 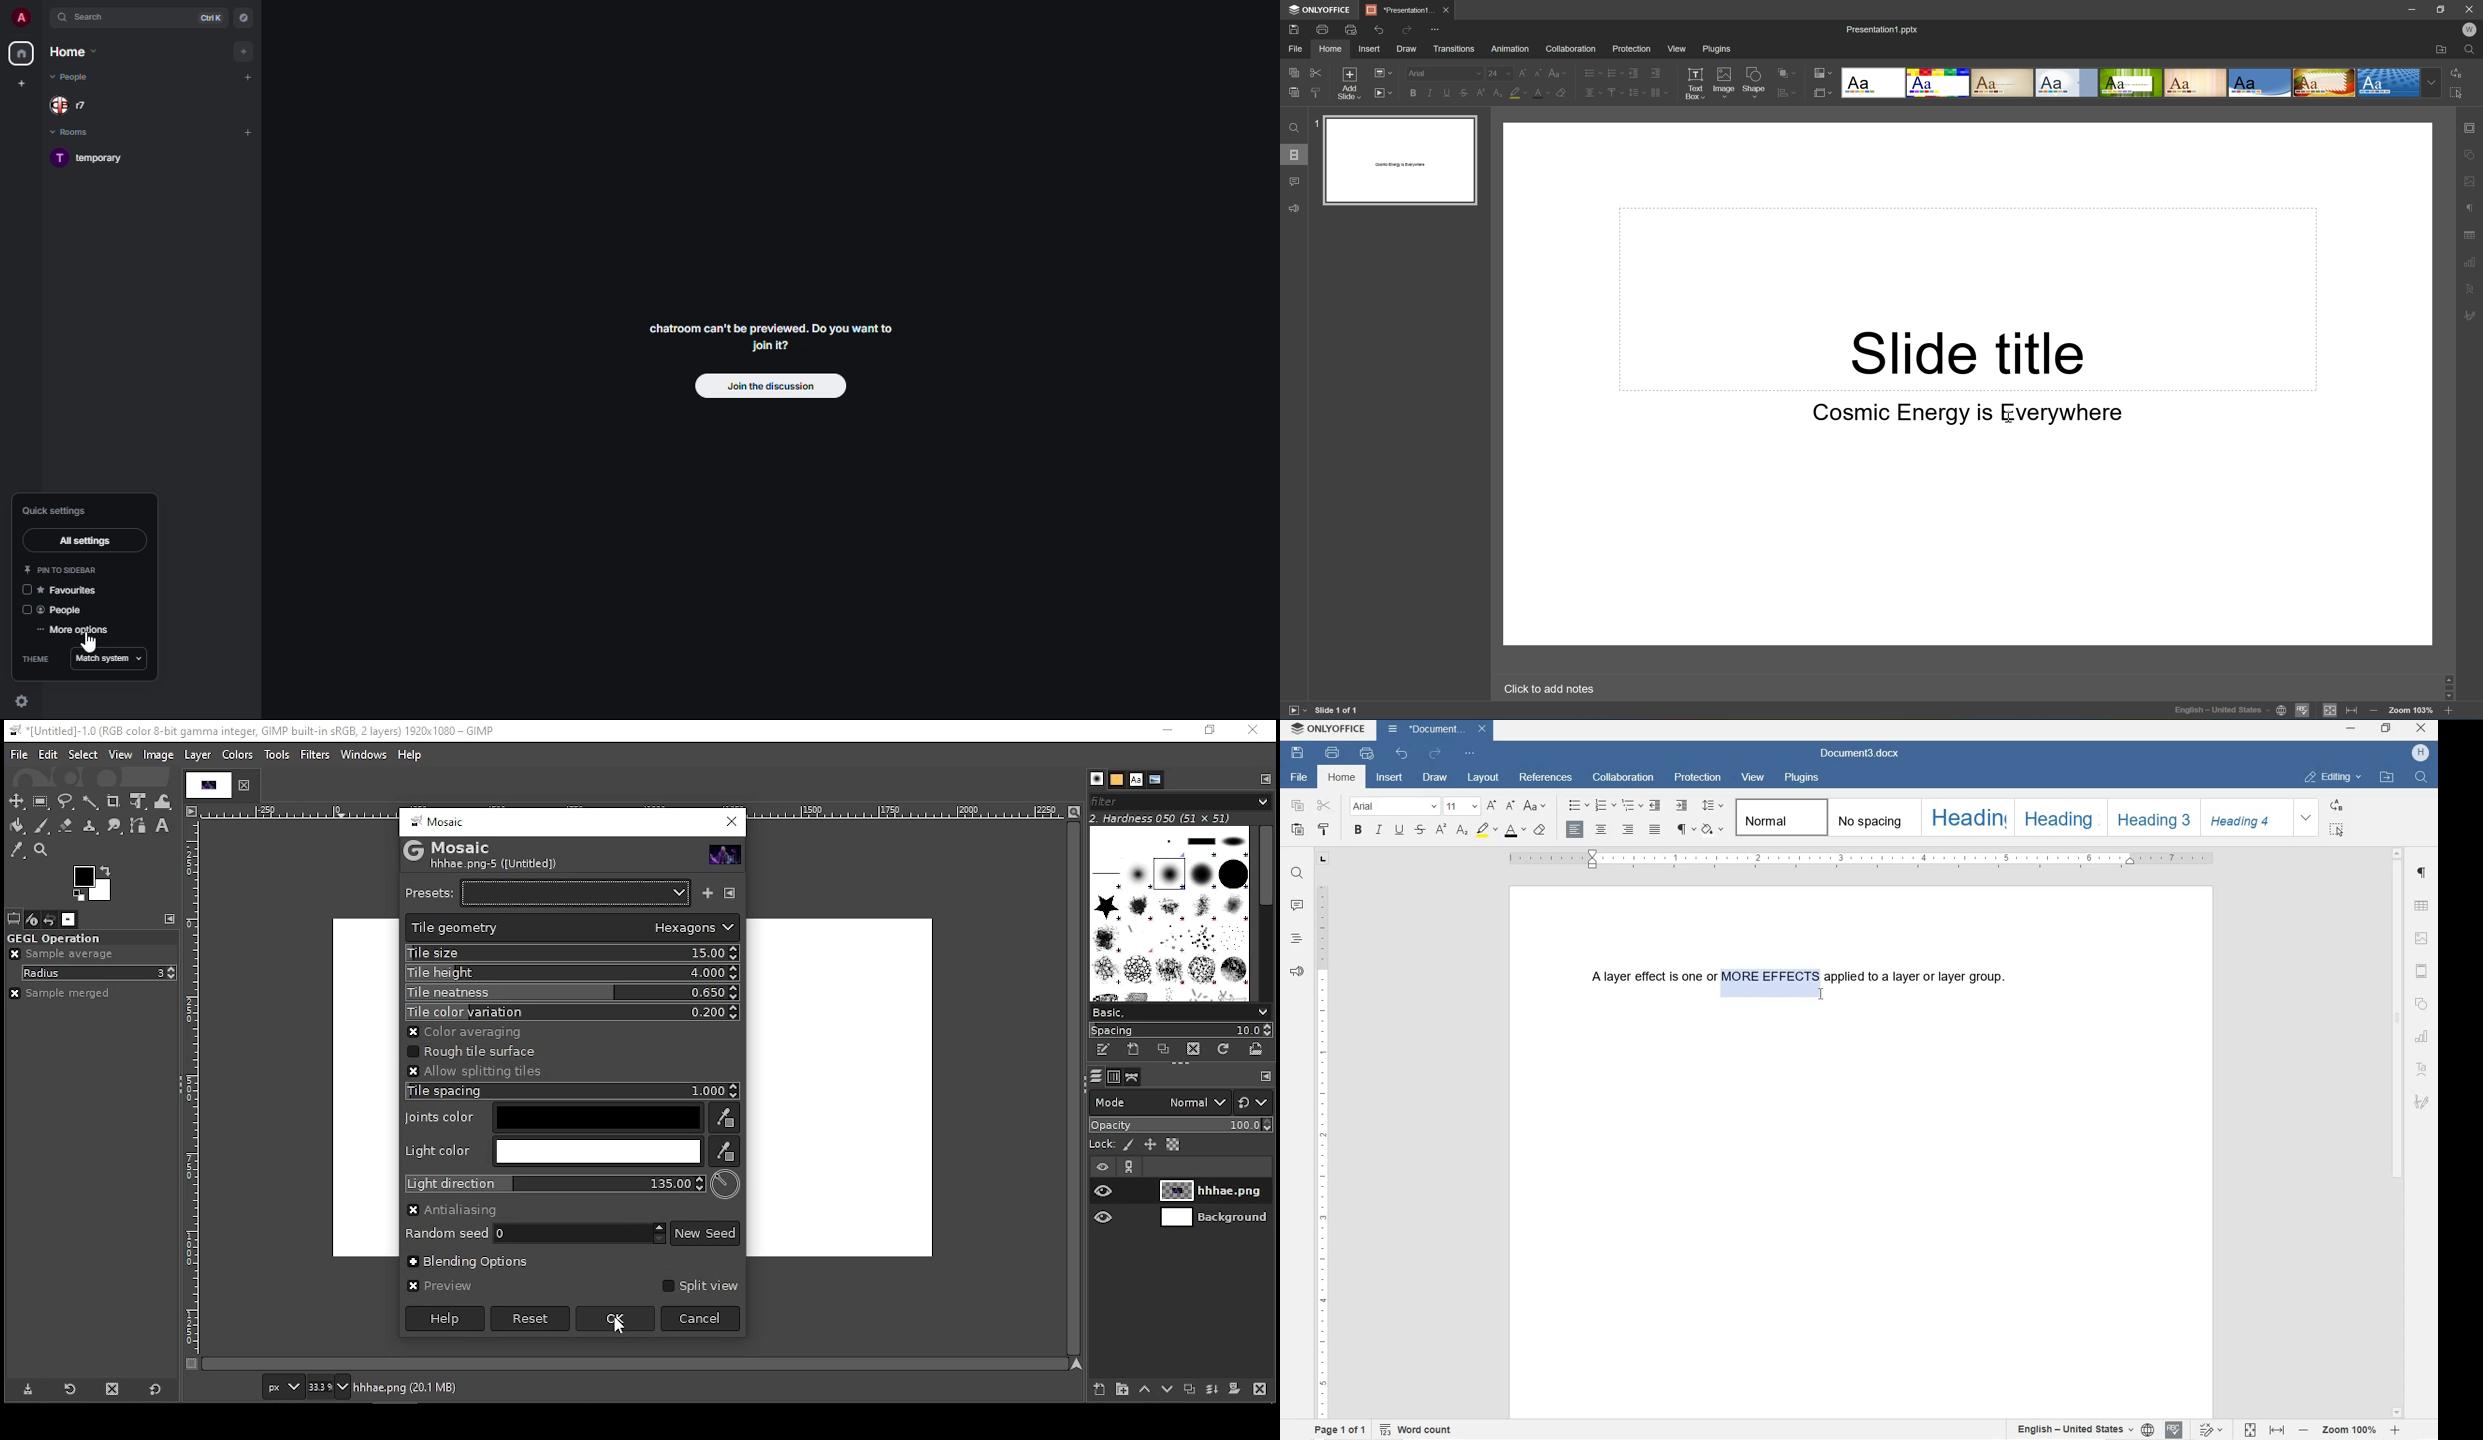 What do you see at coordinates (1380, 830) in the screenshot?
I see `ITALIC` at bounding box center [1380, 830].